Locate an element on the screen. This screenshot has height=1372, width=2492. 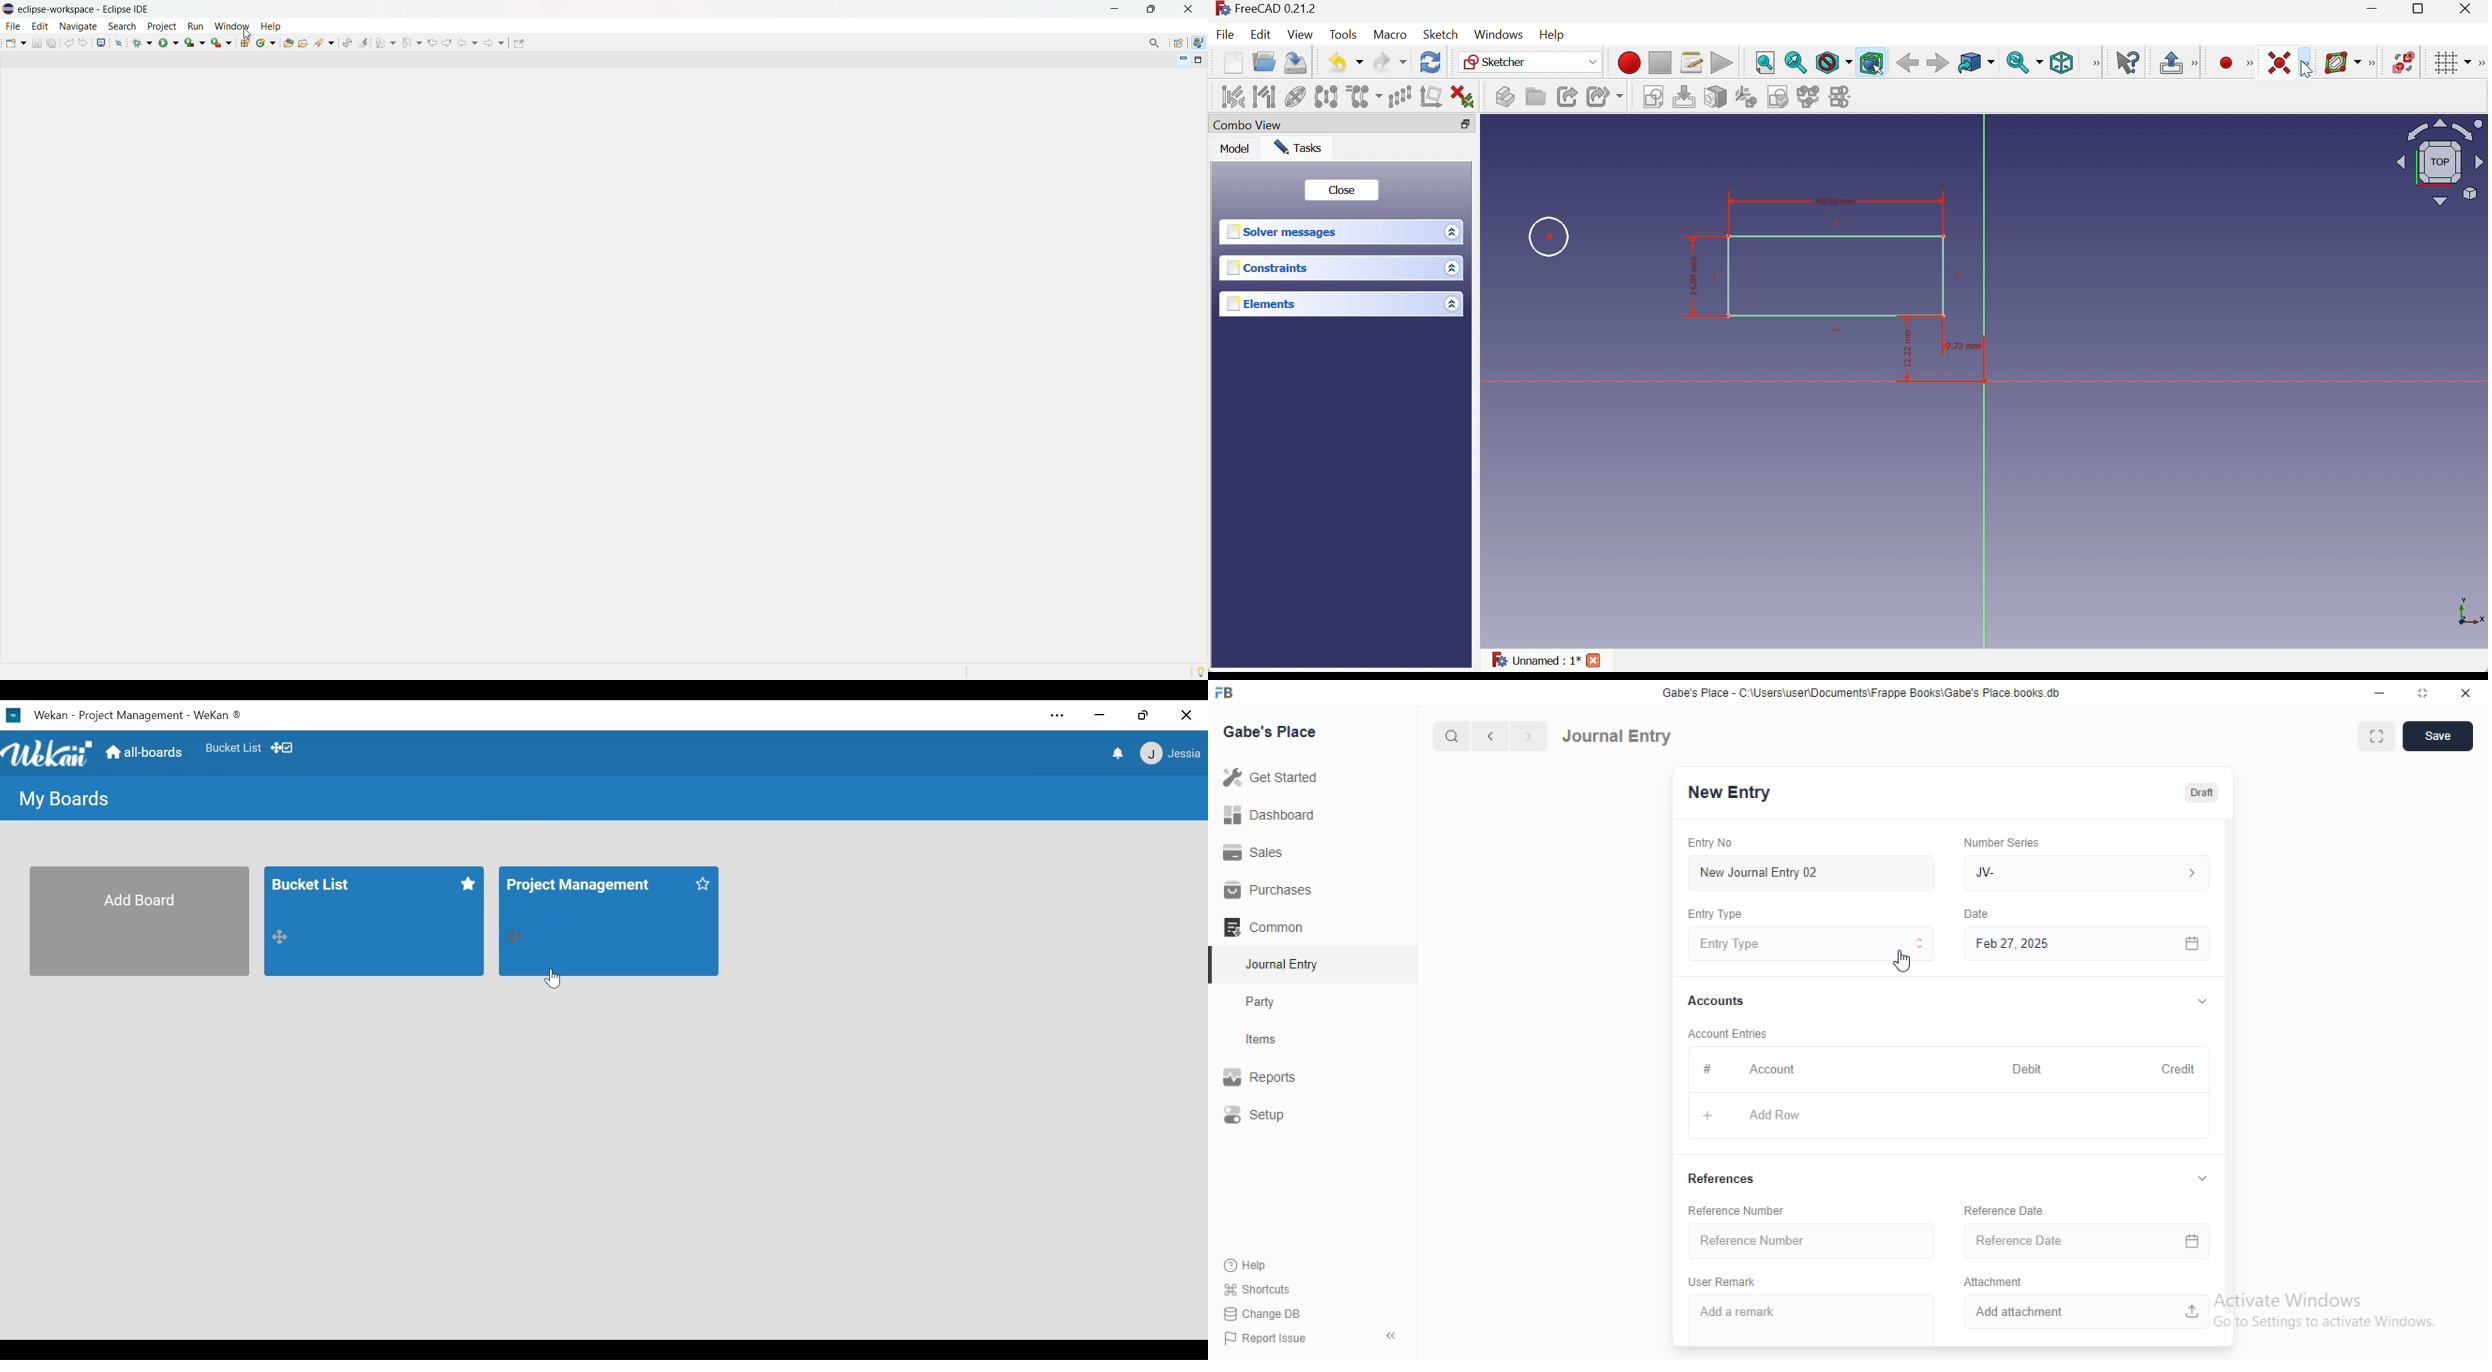
Close is located at coordinates (2462, 694).